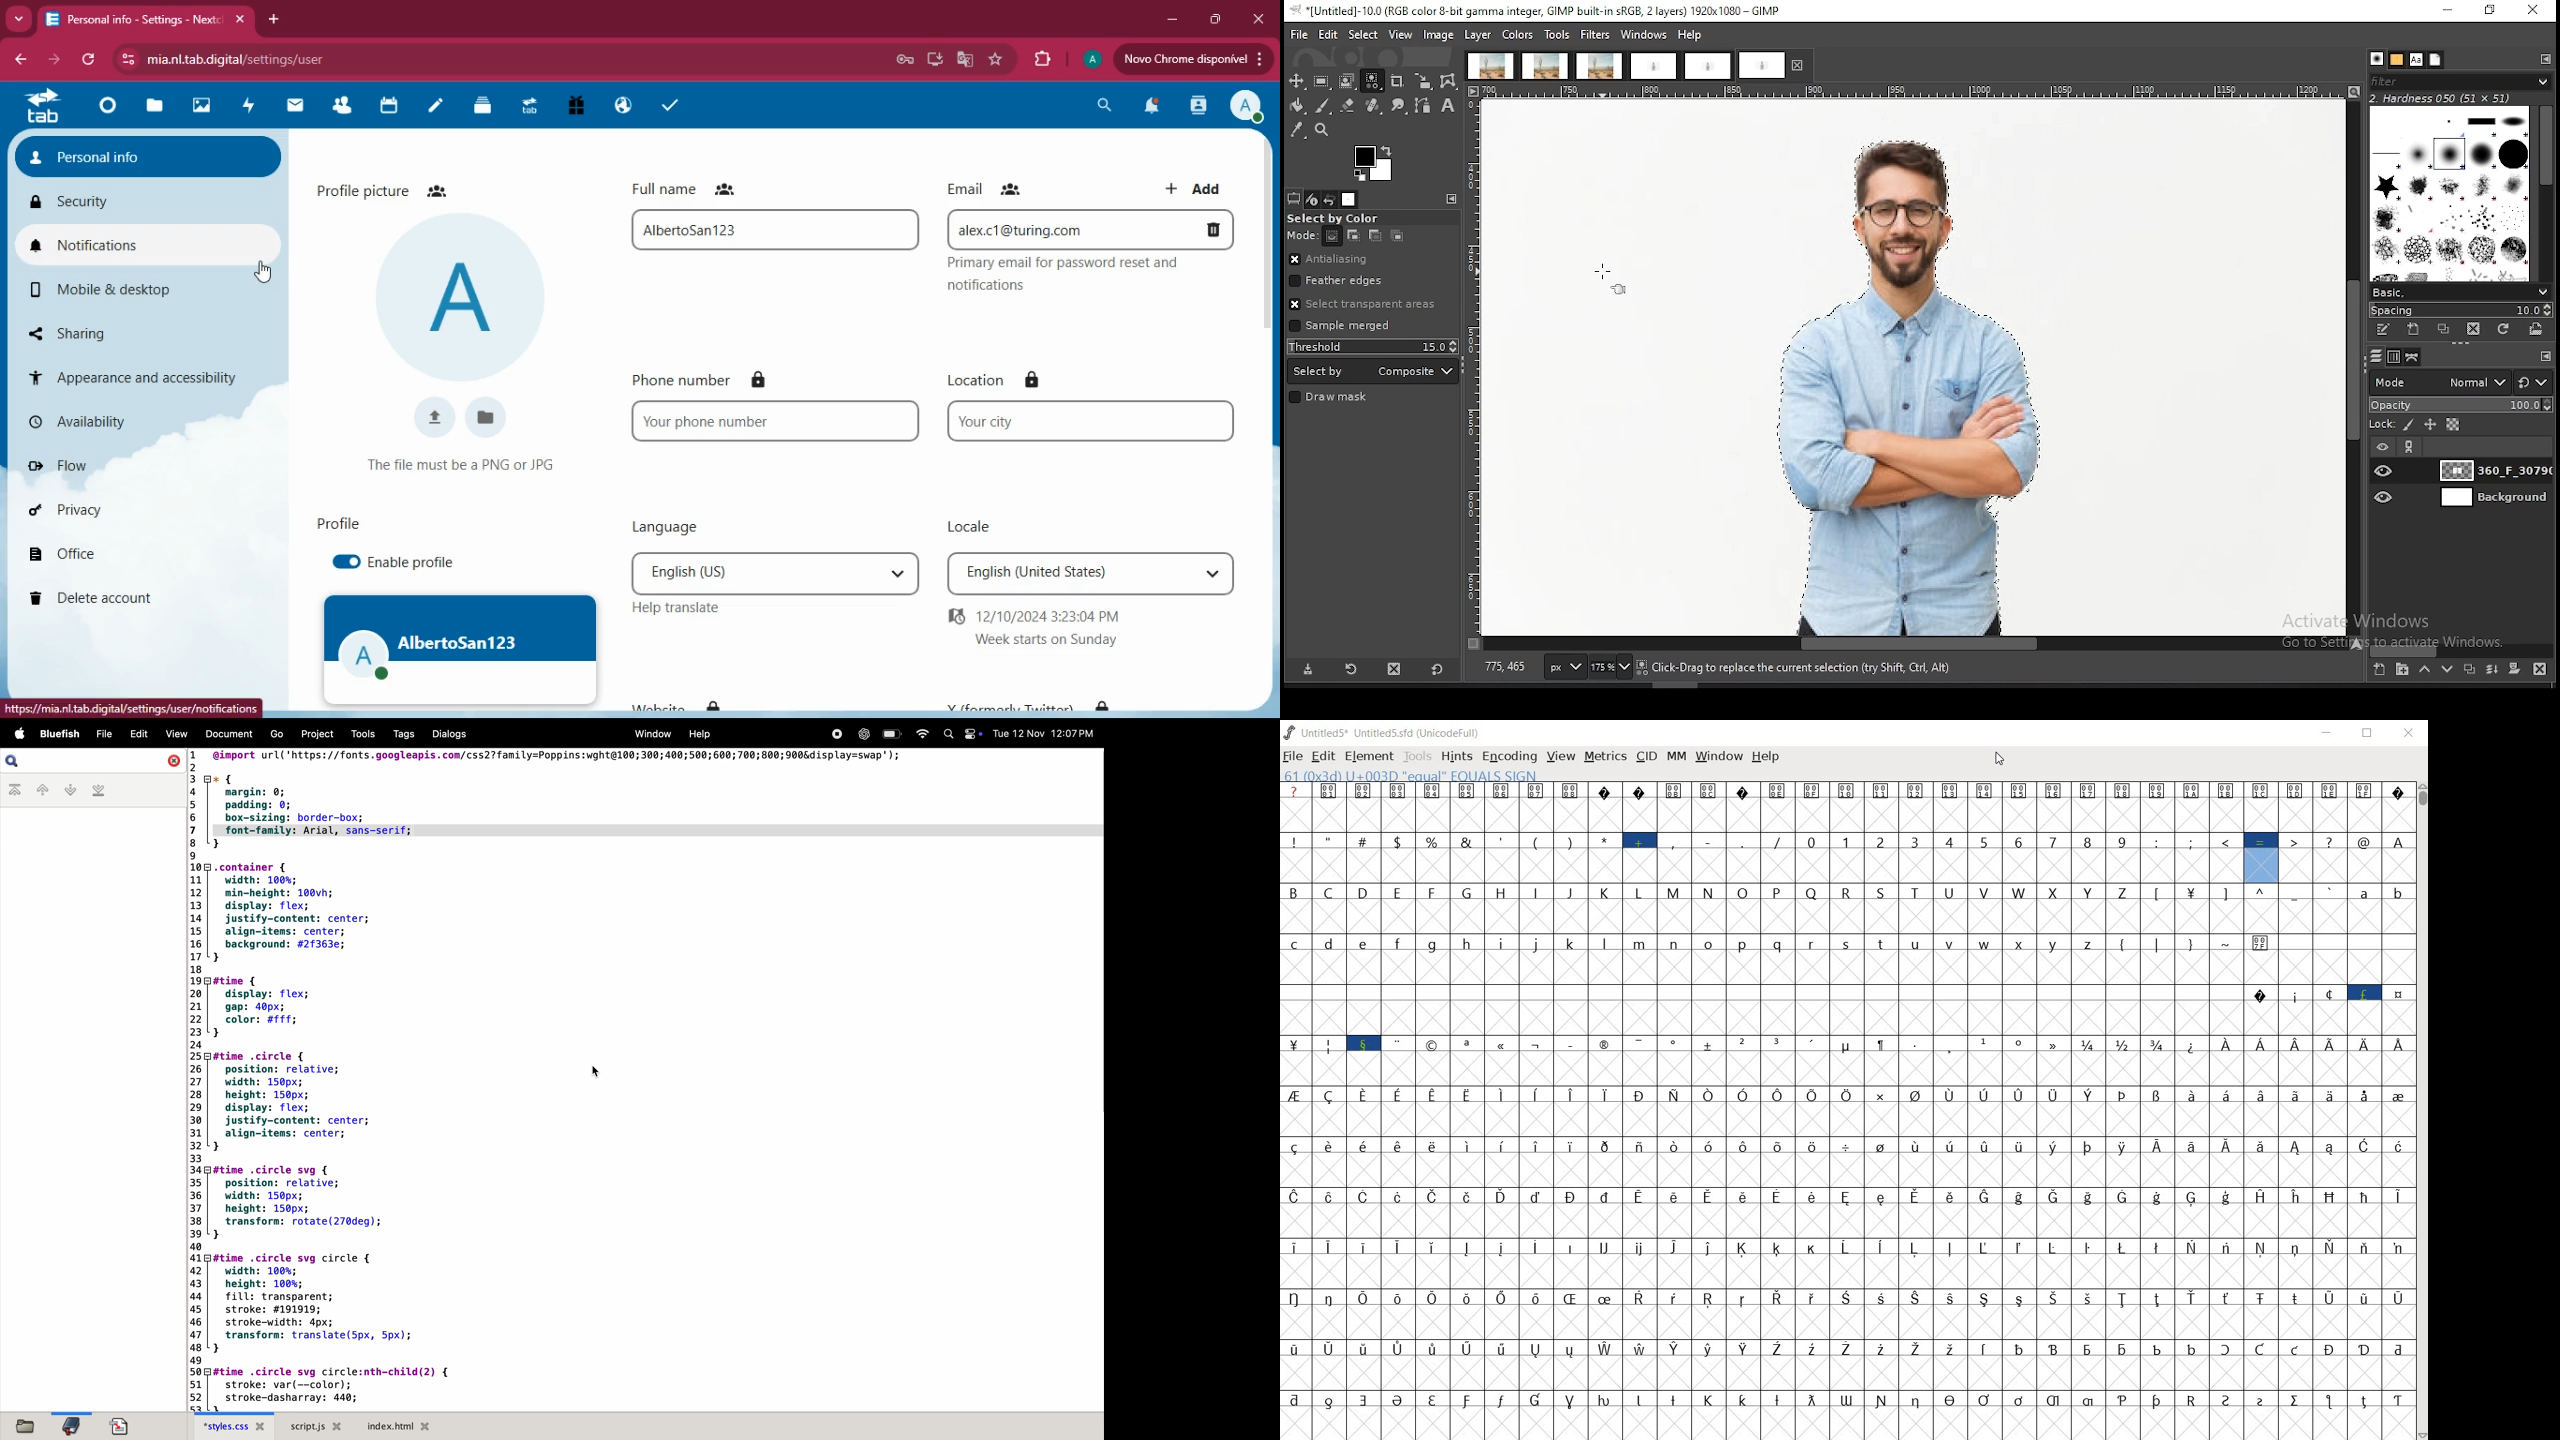 The image size is (2576, 1456). What do you see at coordinates (717, 380) in the screenshot?
I see `phone number` at bounding box center [717, 380].